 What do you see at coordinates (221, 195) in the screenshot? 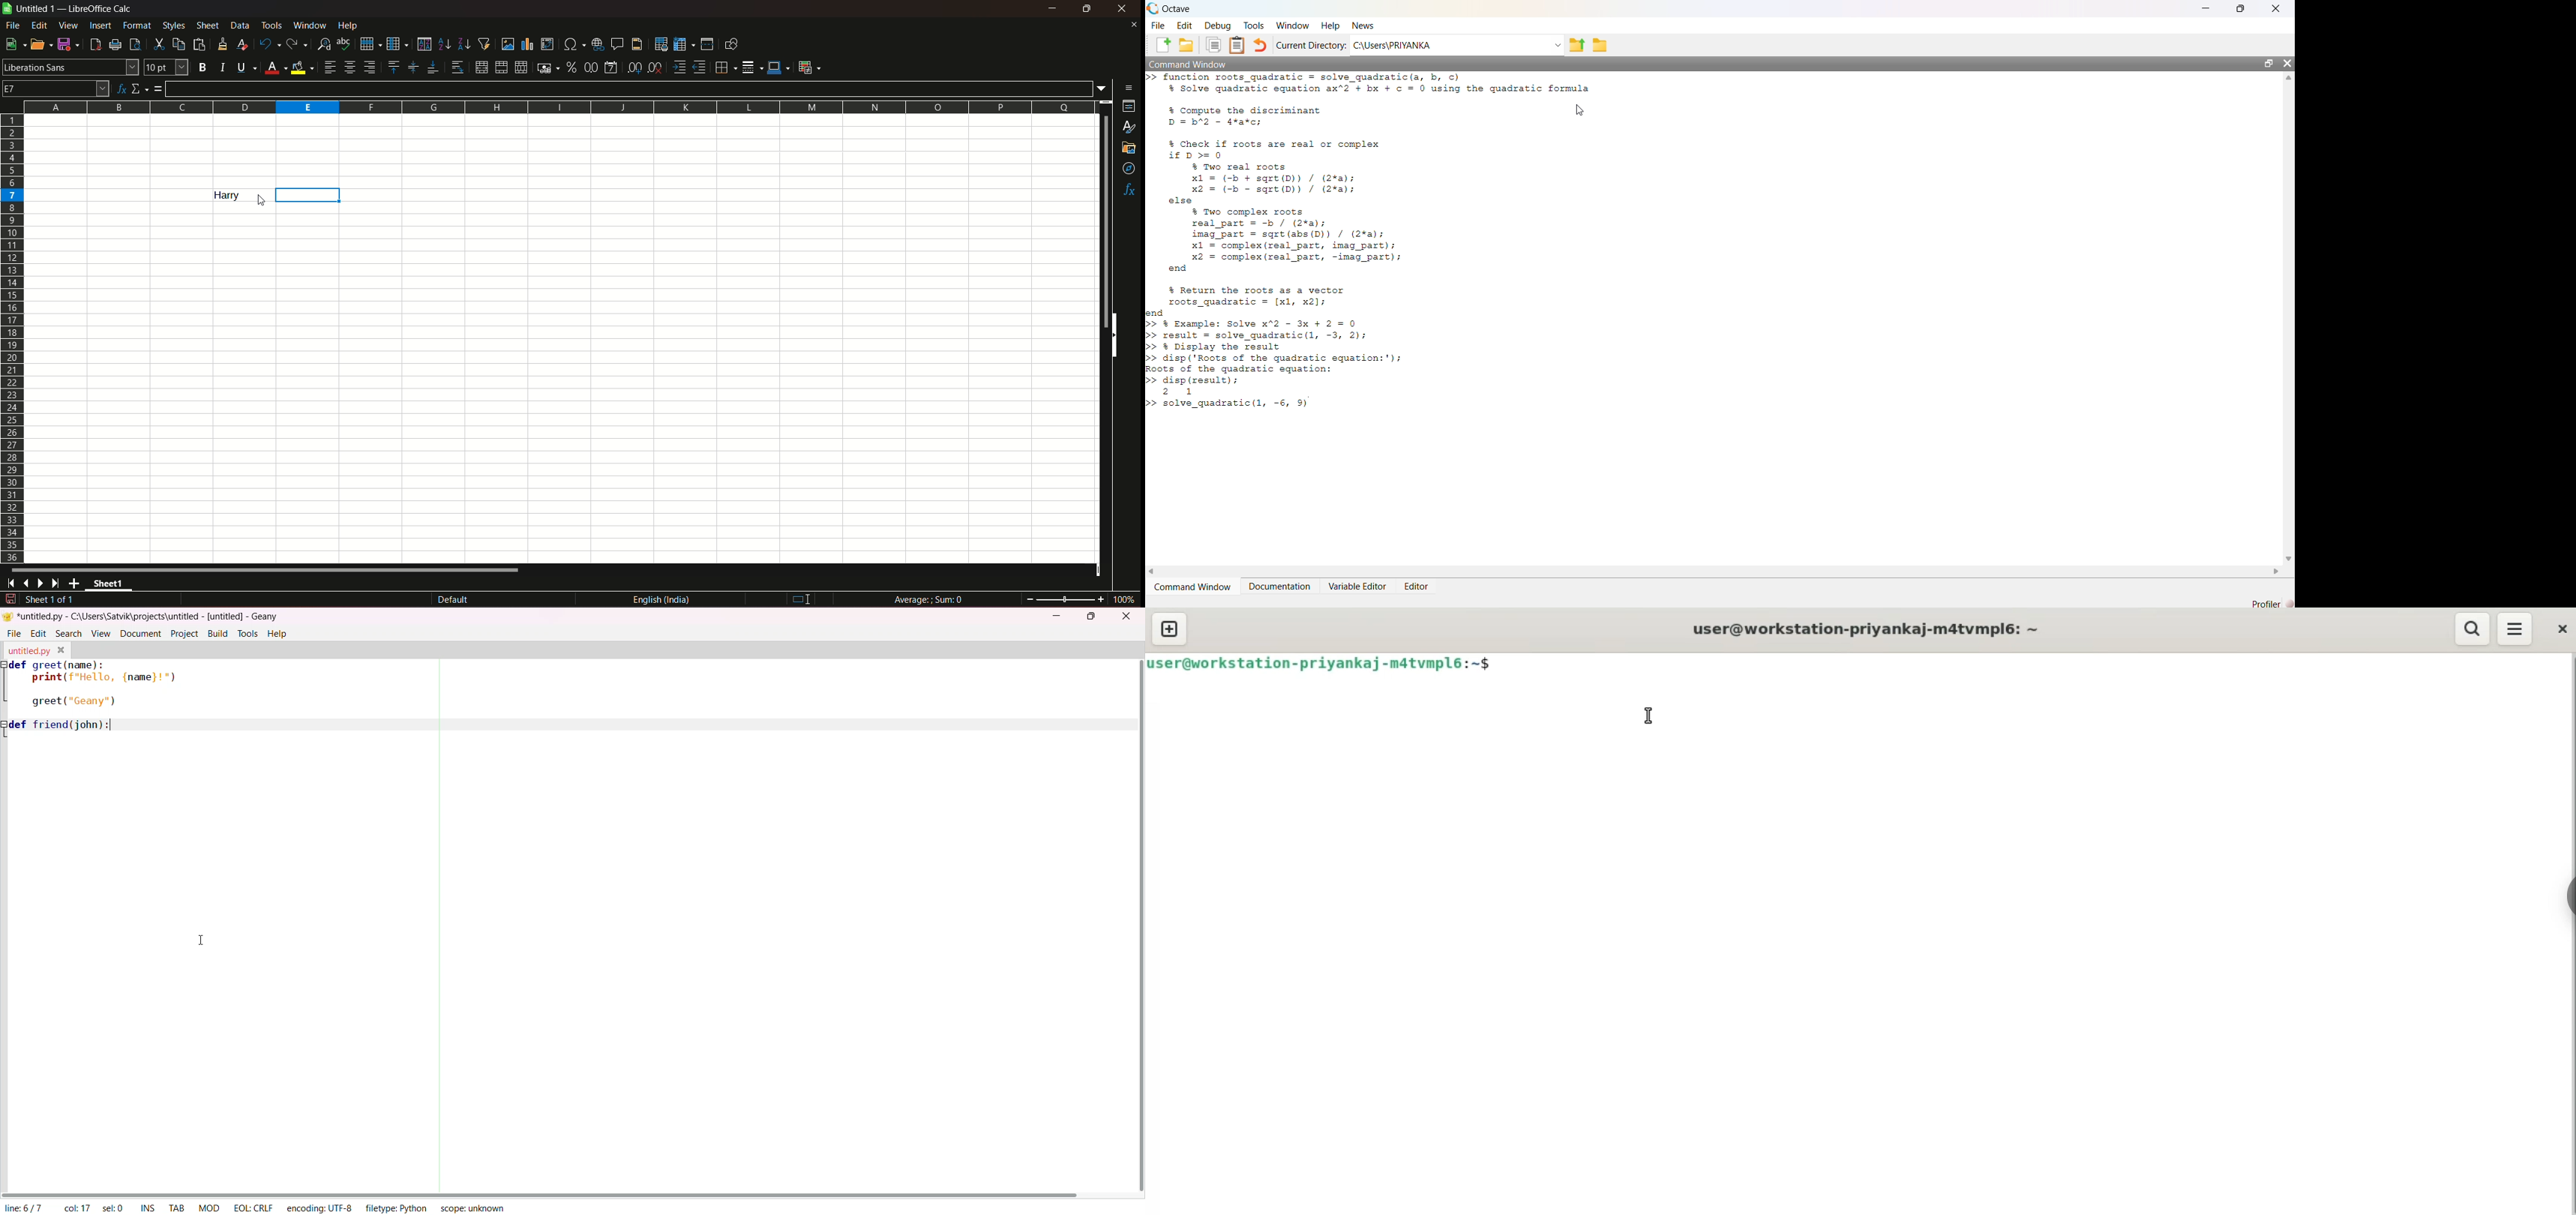
I see `text` at bounding box center [221, 195].